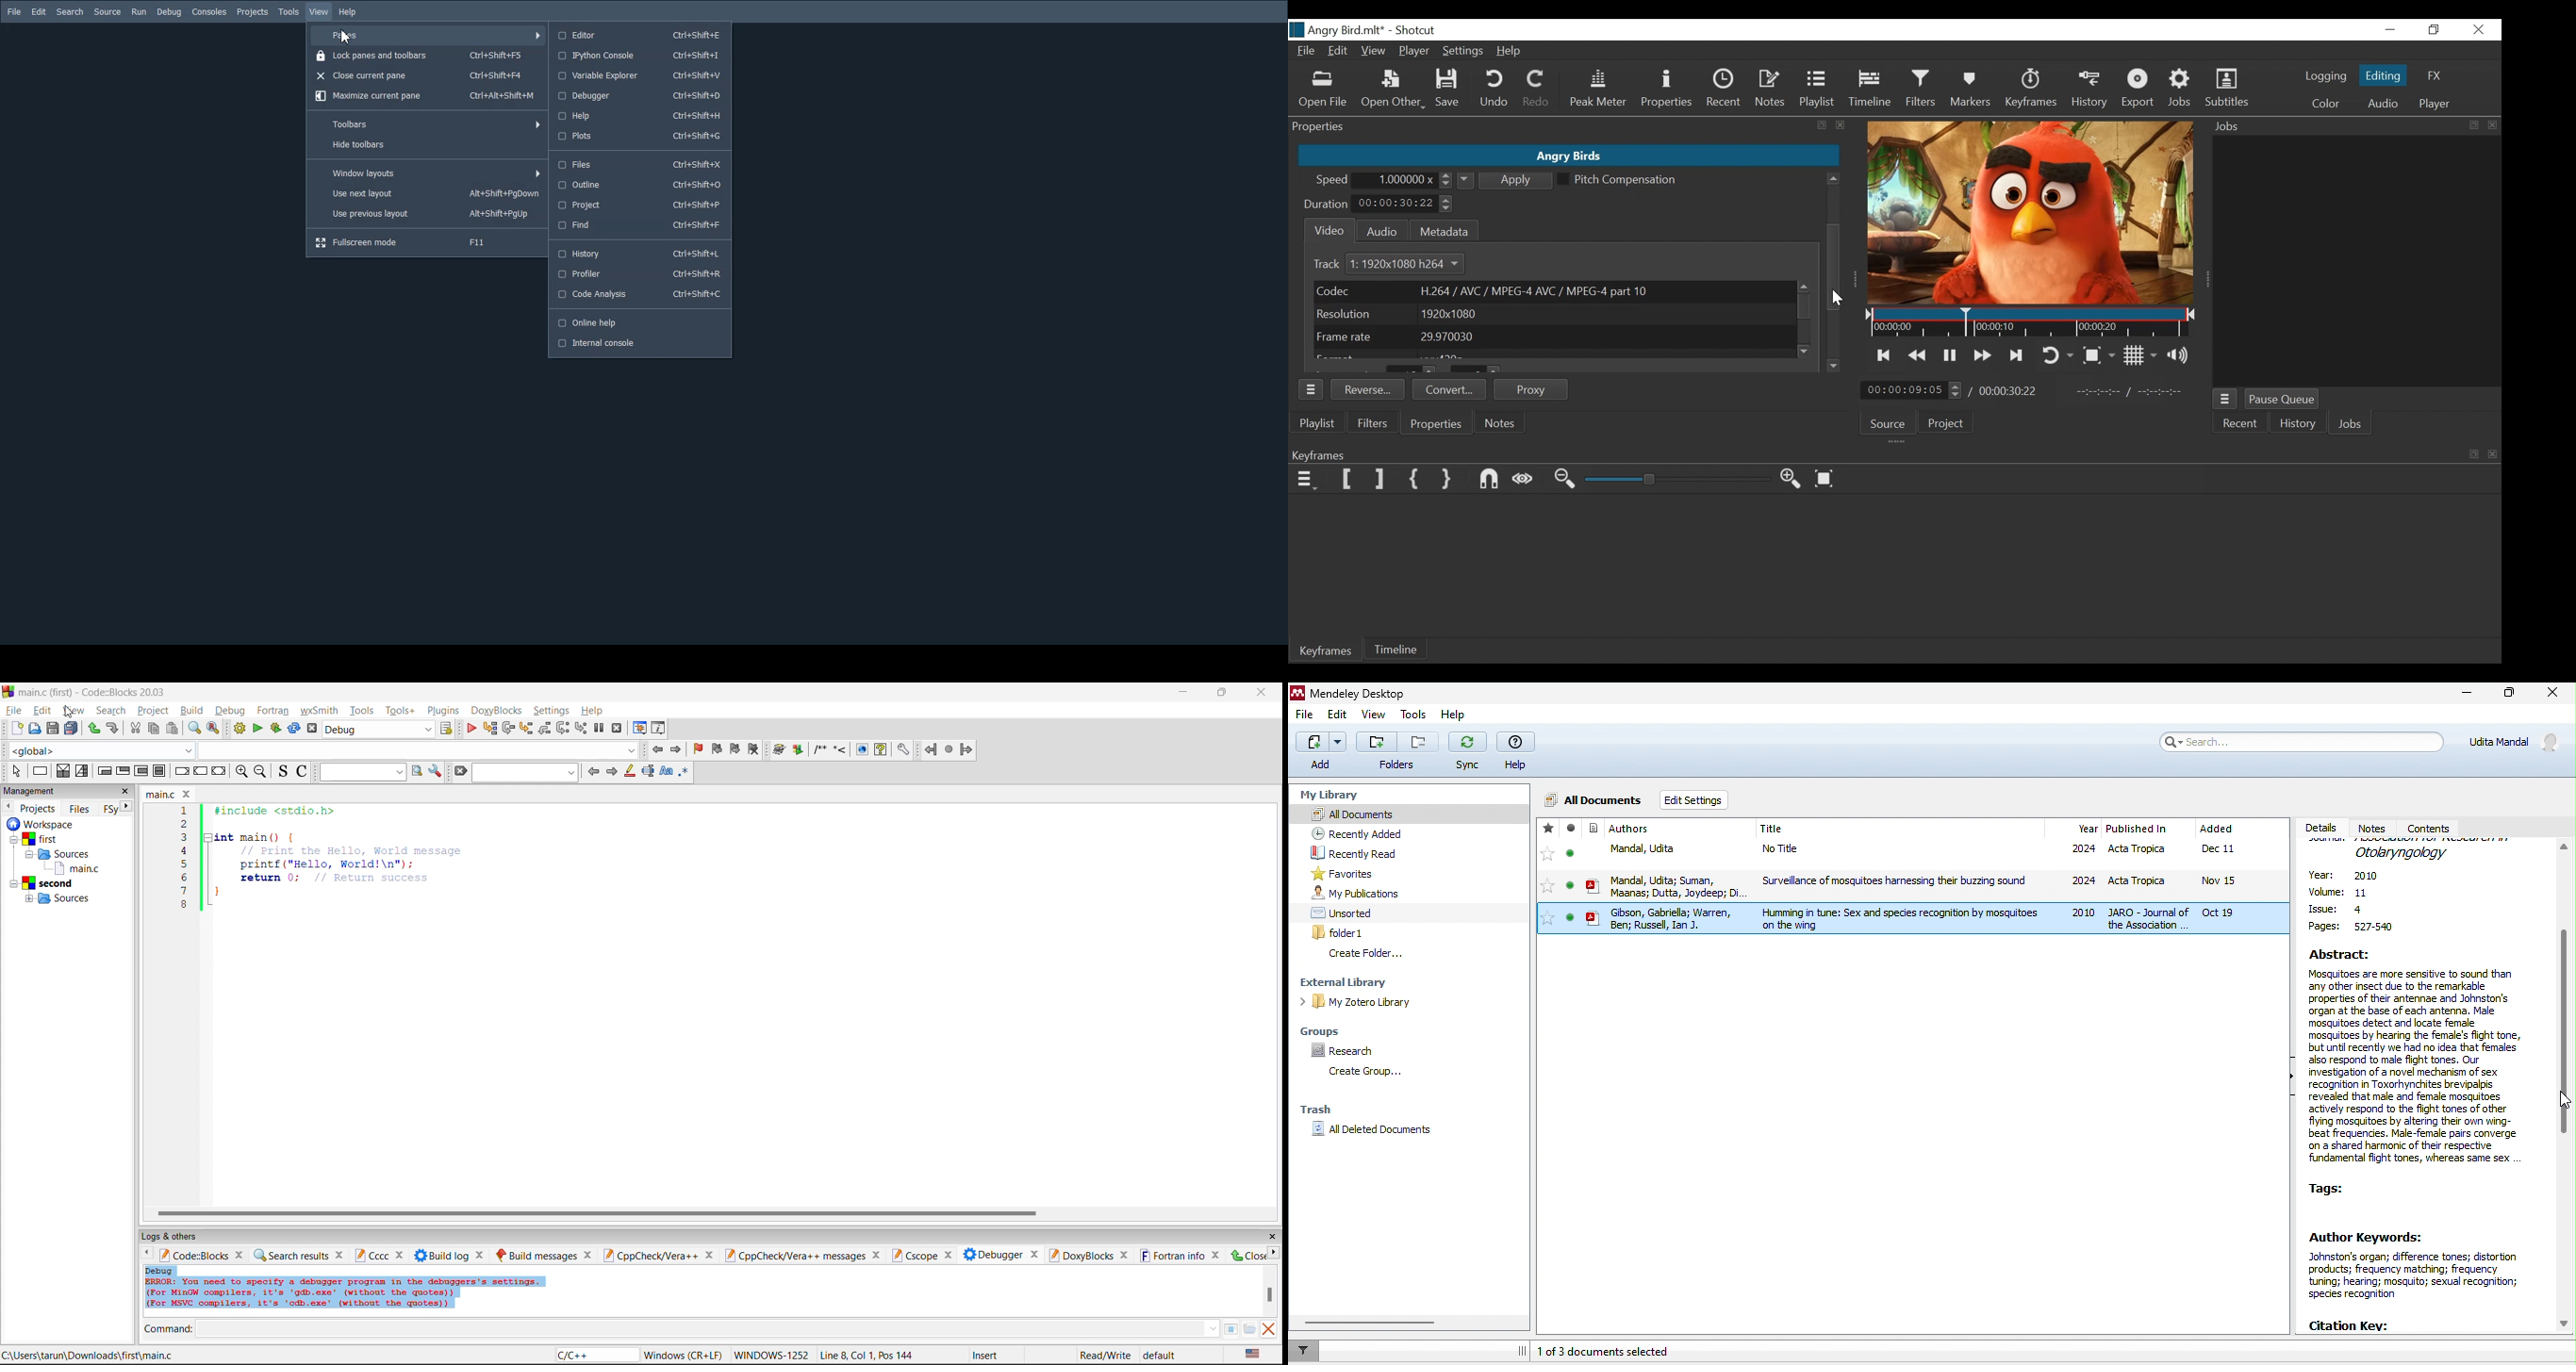 This screenshot has height=1372, width=2576. I want to click on Timeline, so click(1397, 650).